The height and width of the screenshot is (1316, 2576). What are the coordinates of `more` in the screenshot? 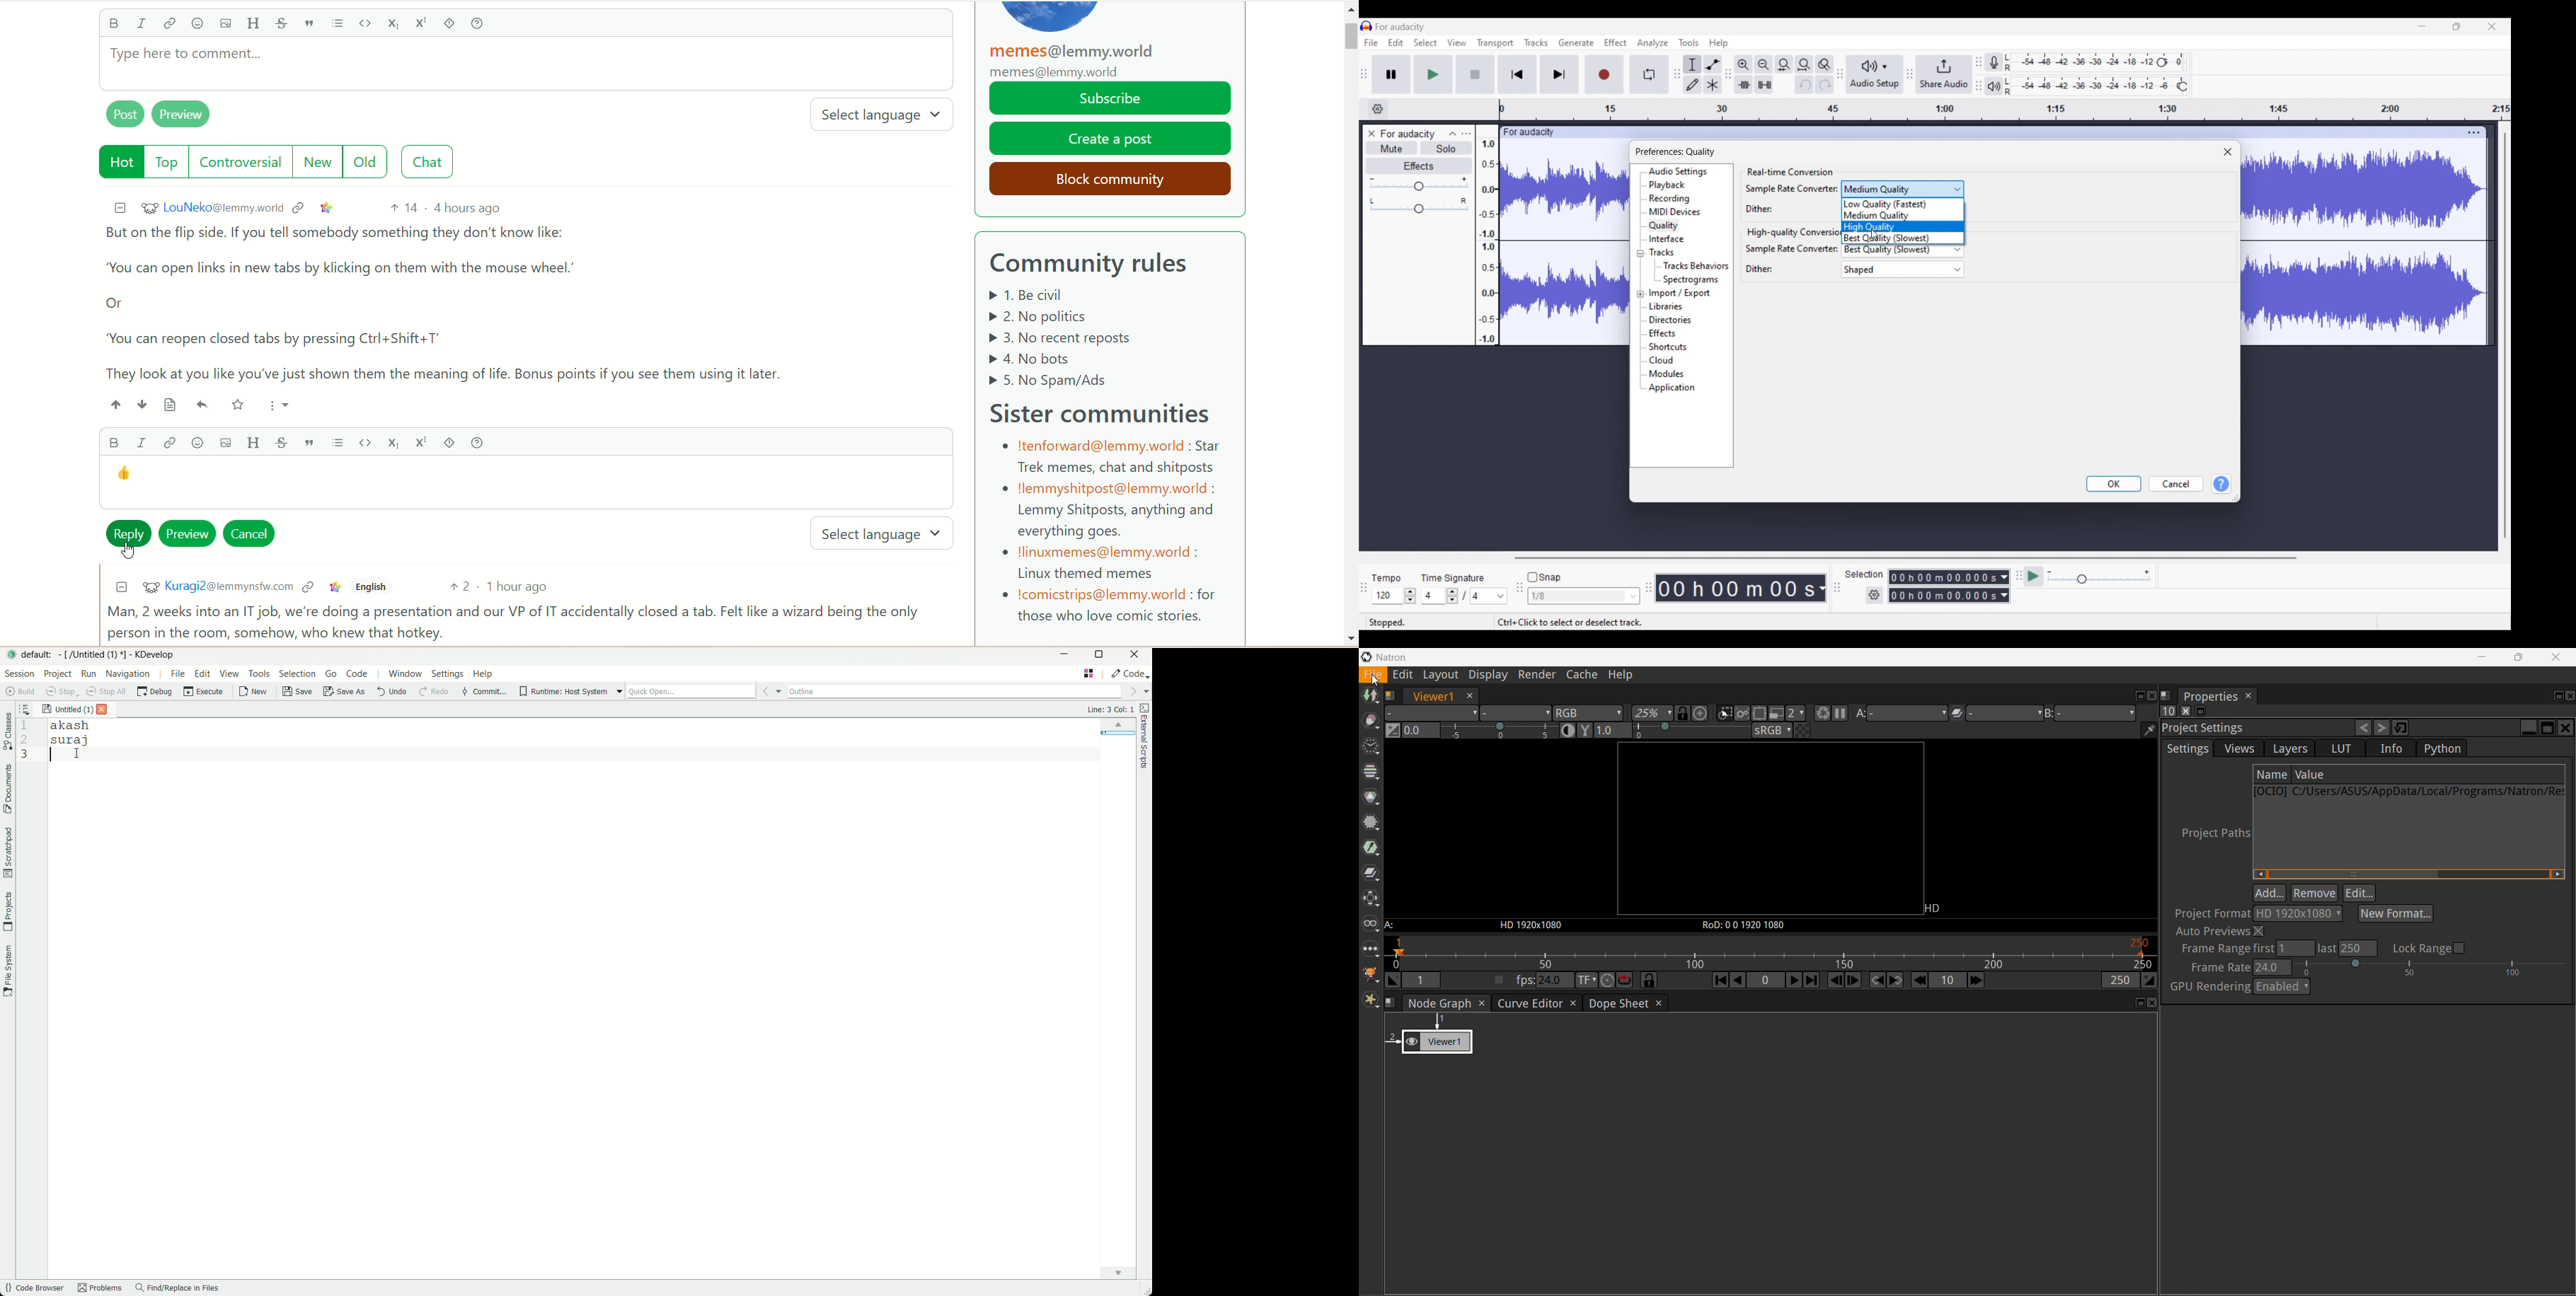 It's located at (275, 403).